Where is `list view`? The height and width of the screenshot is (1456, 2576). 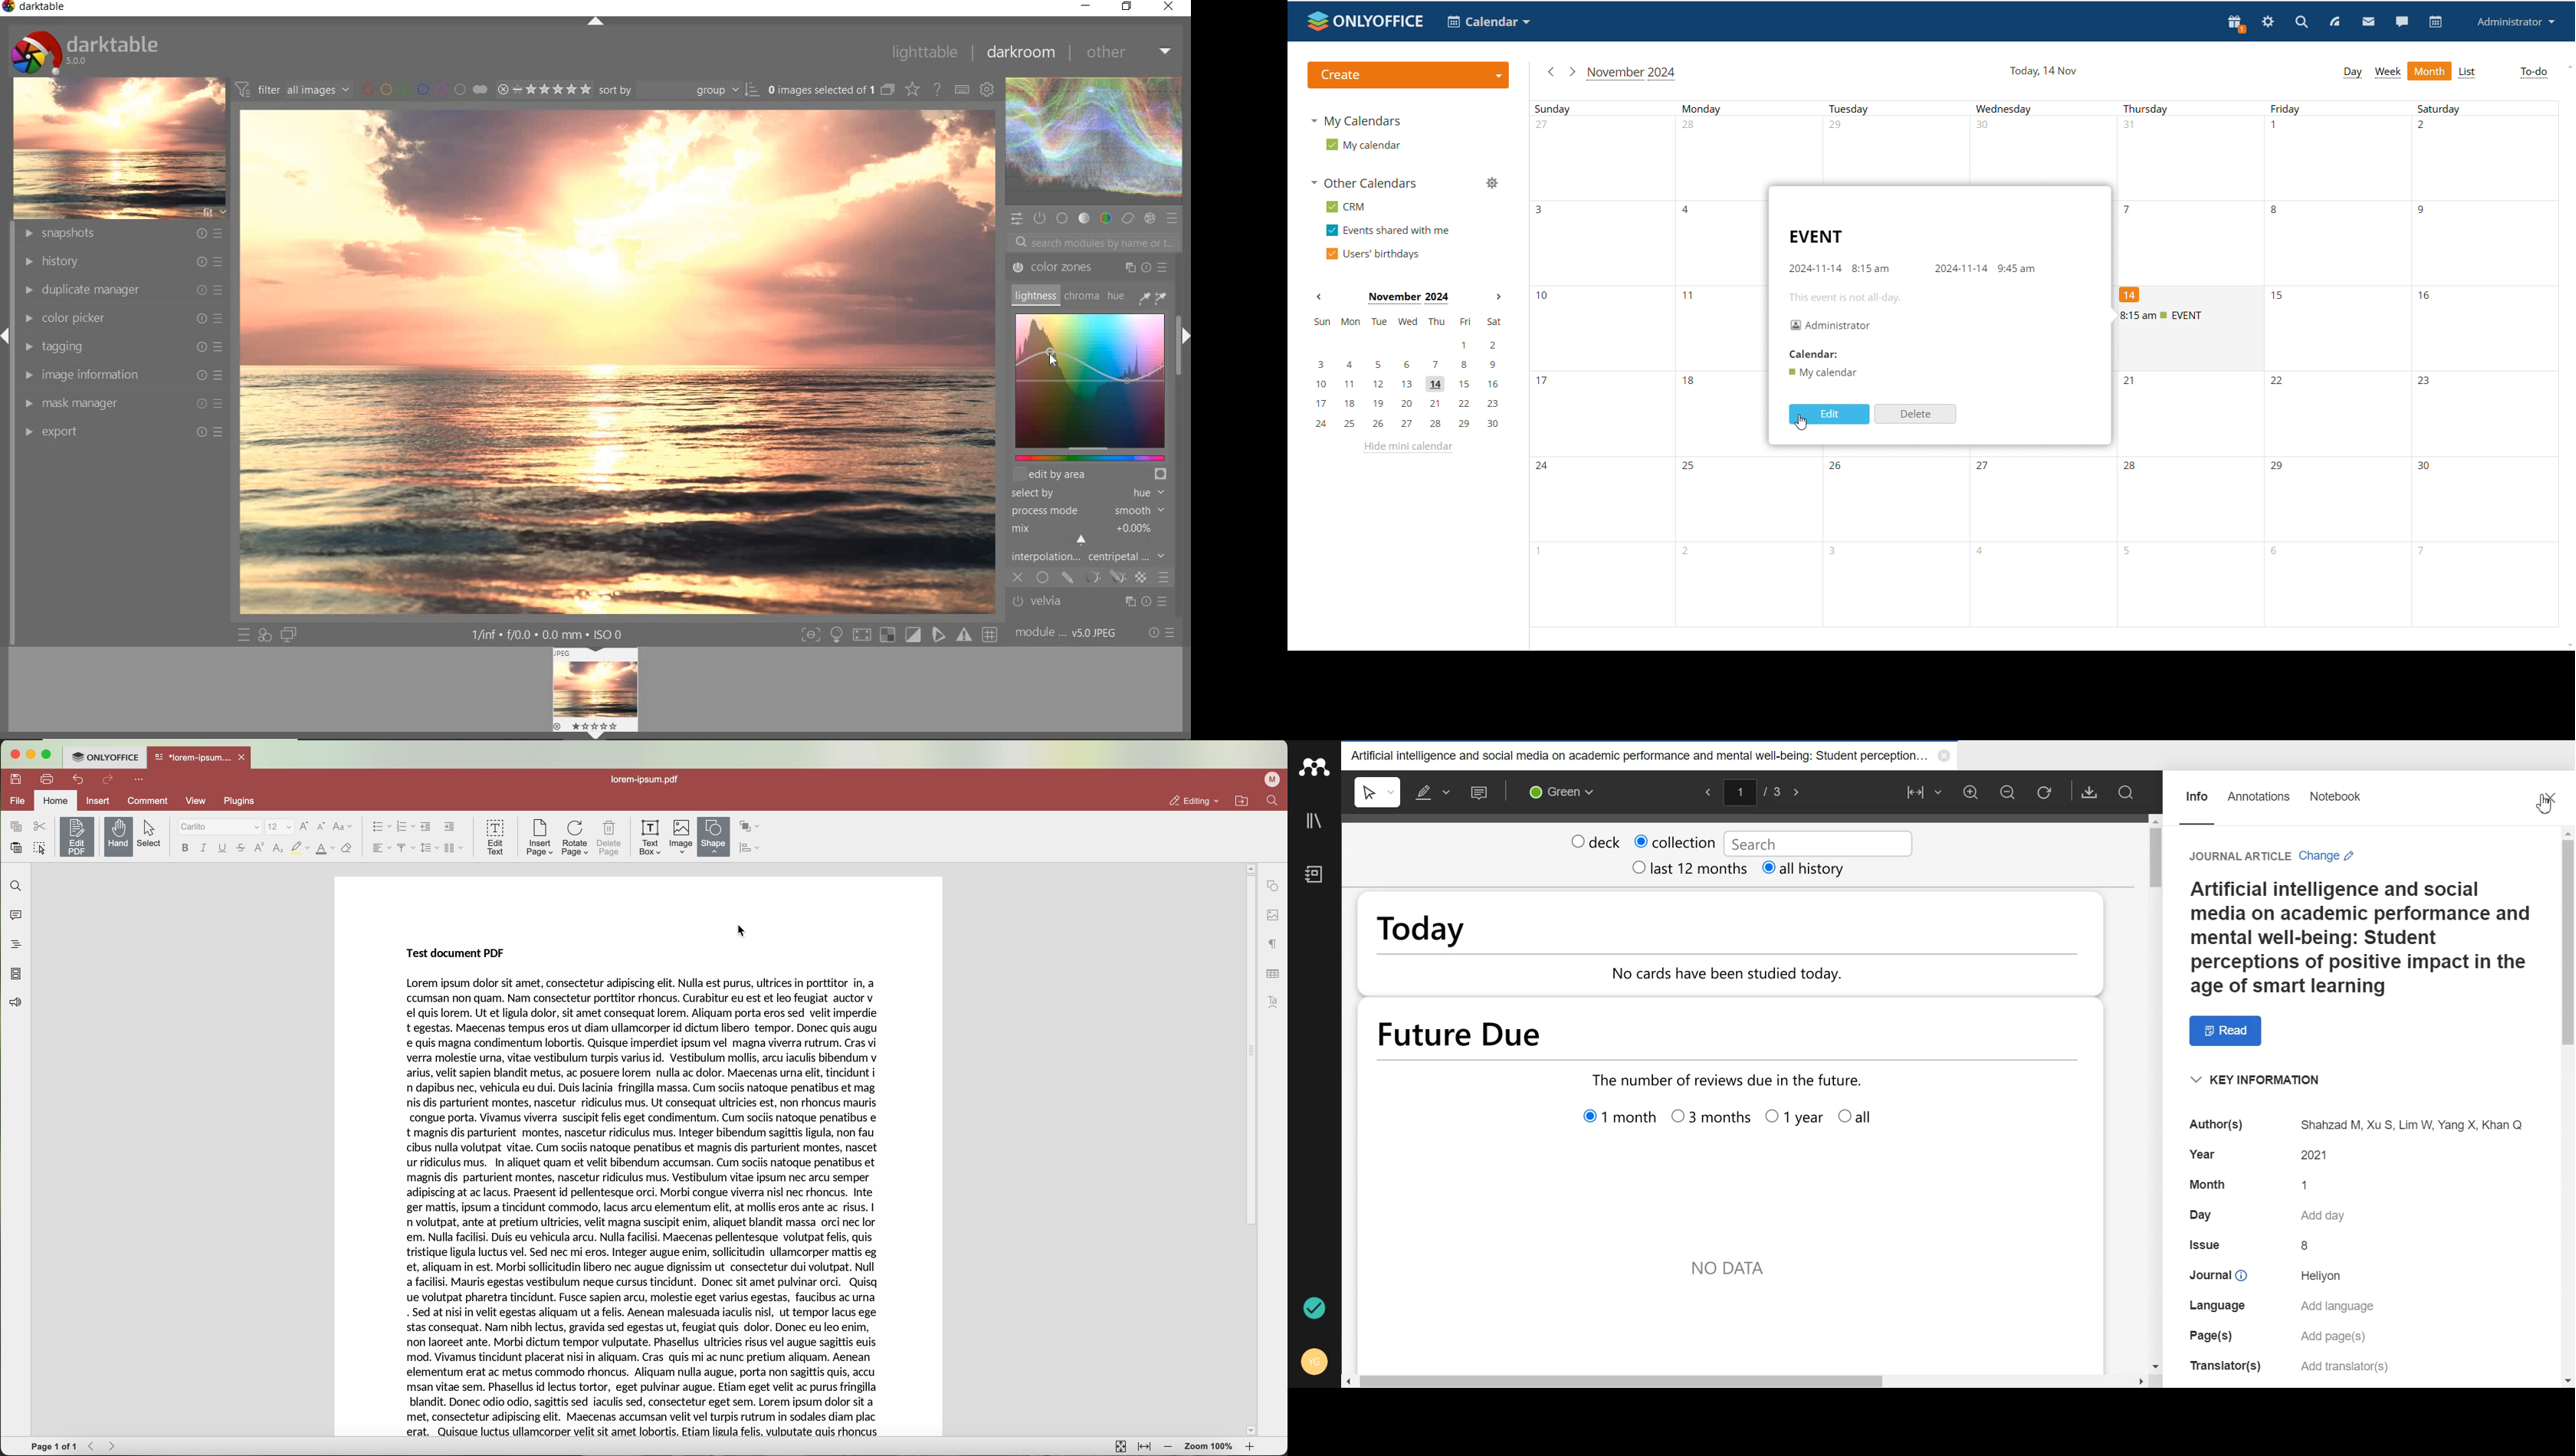
list view is located at coordinates (2468, 72).